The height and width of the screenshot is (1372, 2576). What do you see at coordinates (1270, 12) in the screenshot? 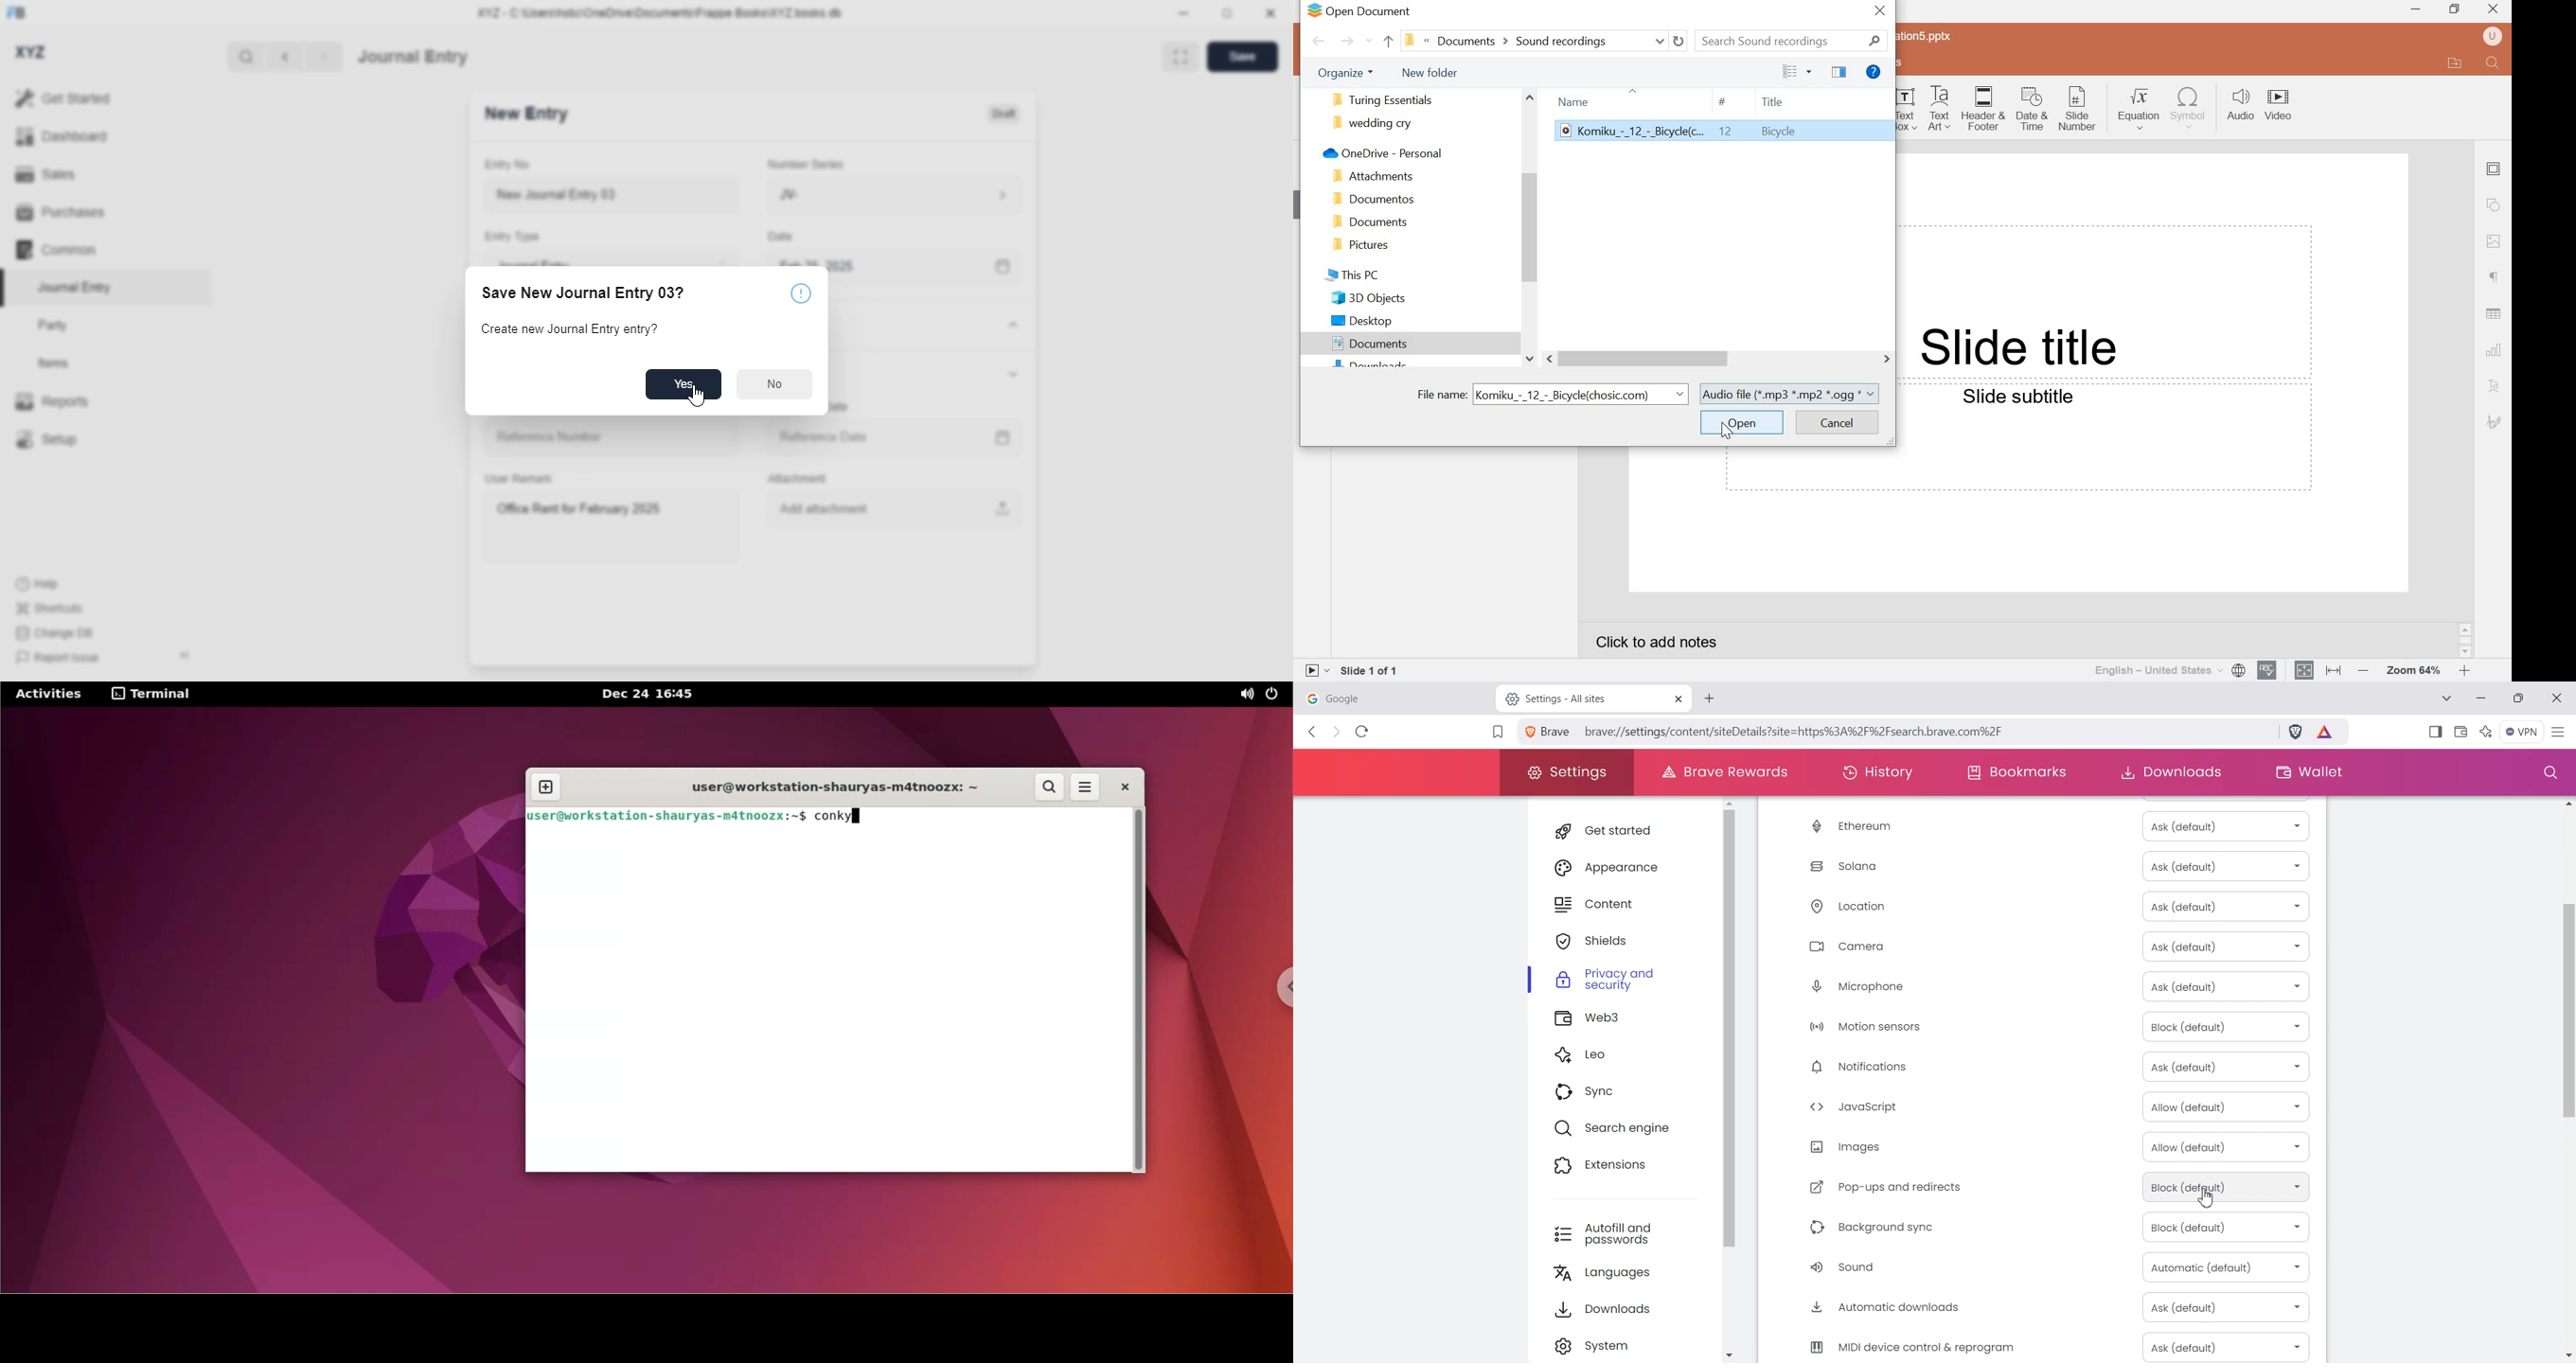
I see `close` at bounding box center [1270, 12].